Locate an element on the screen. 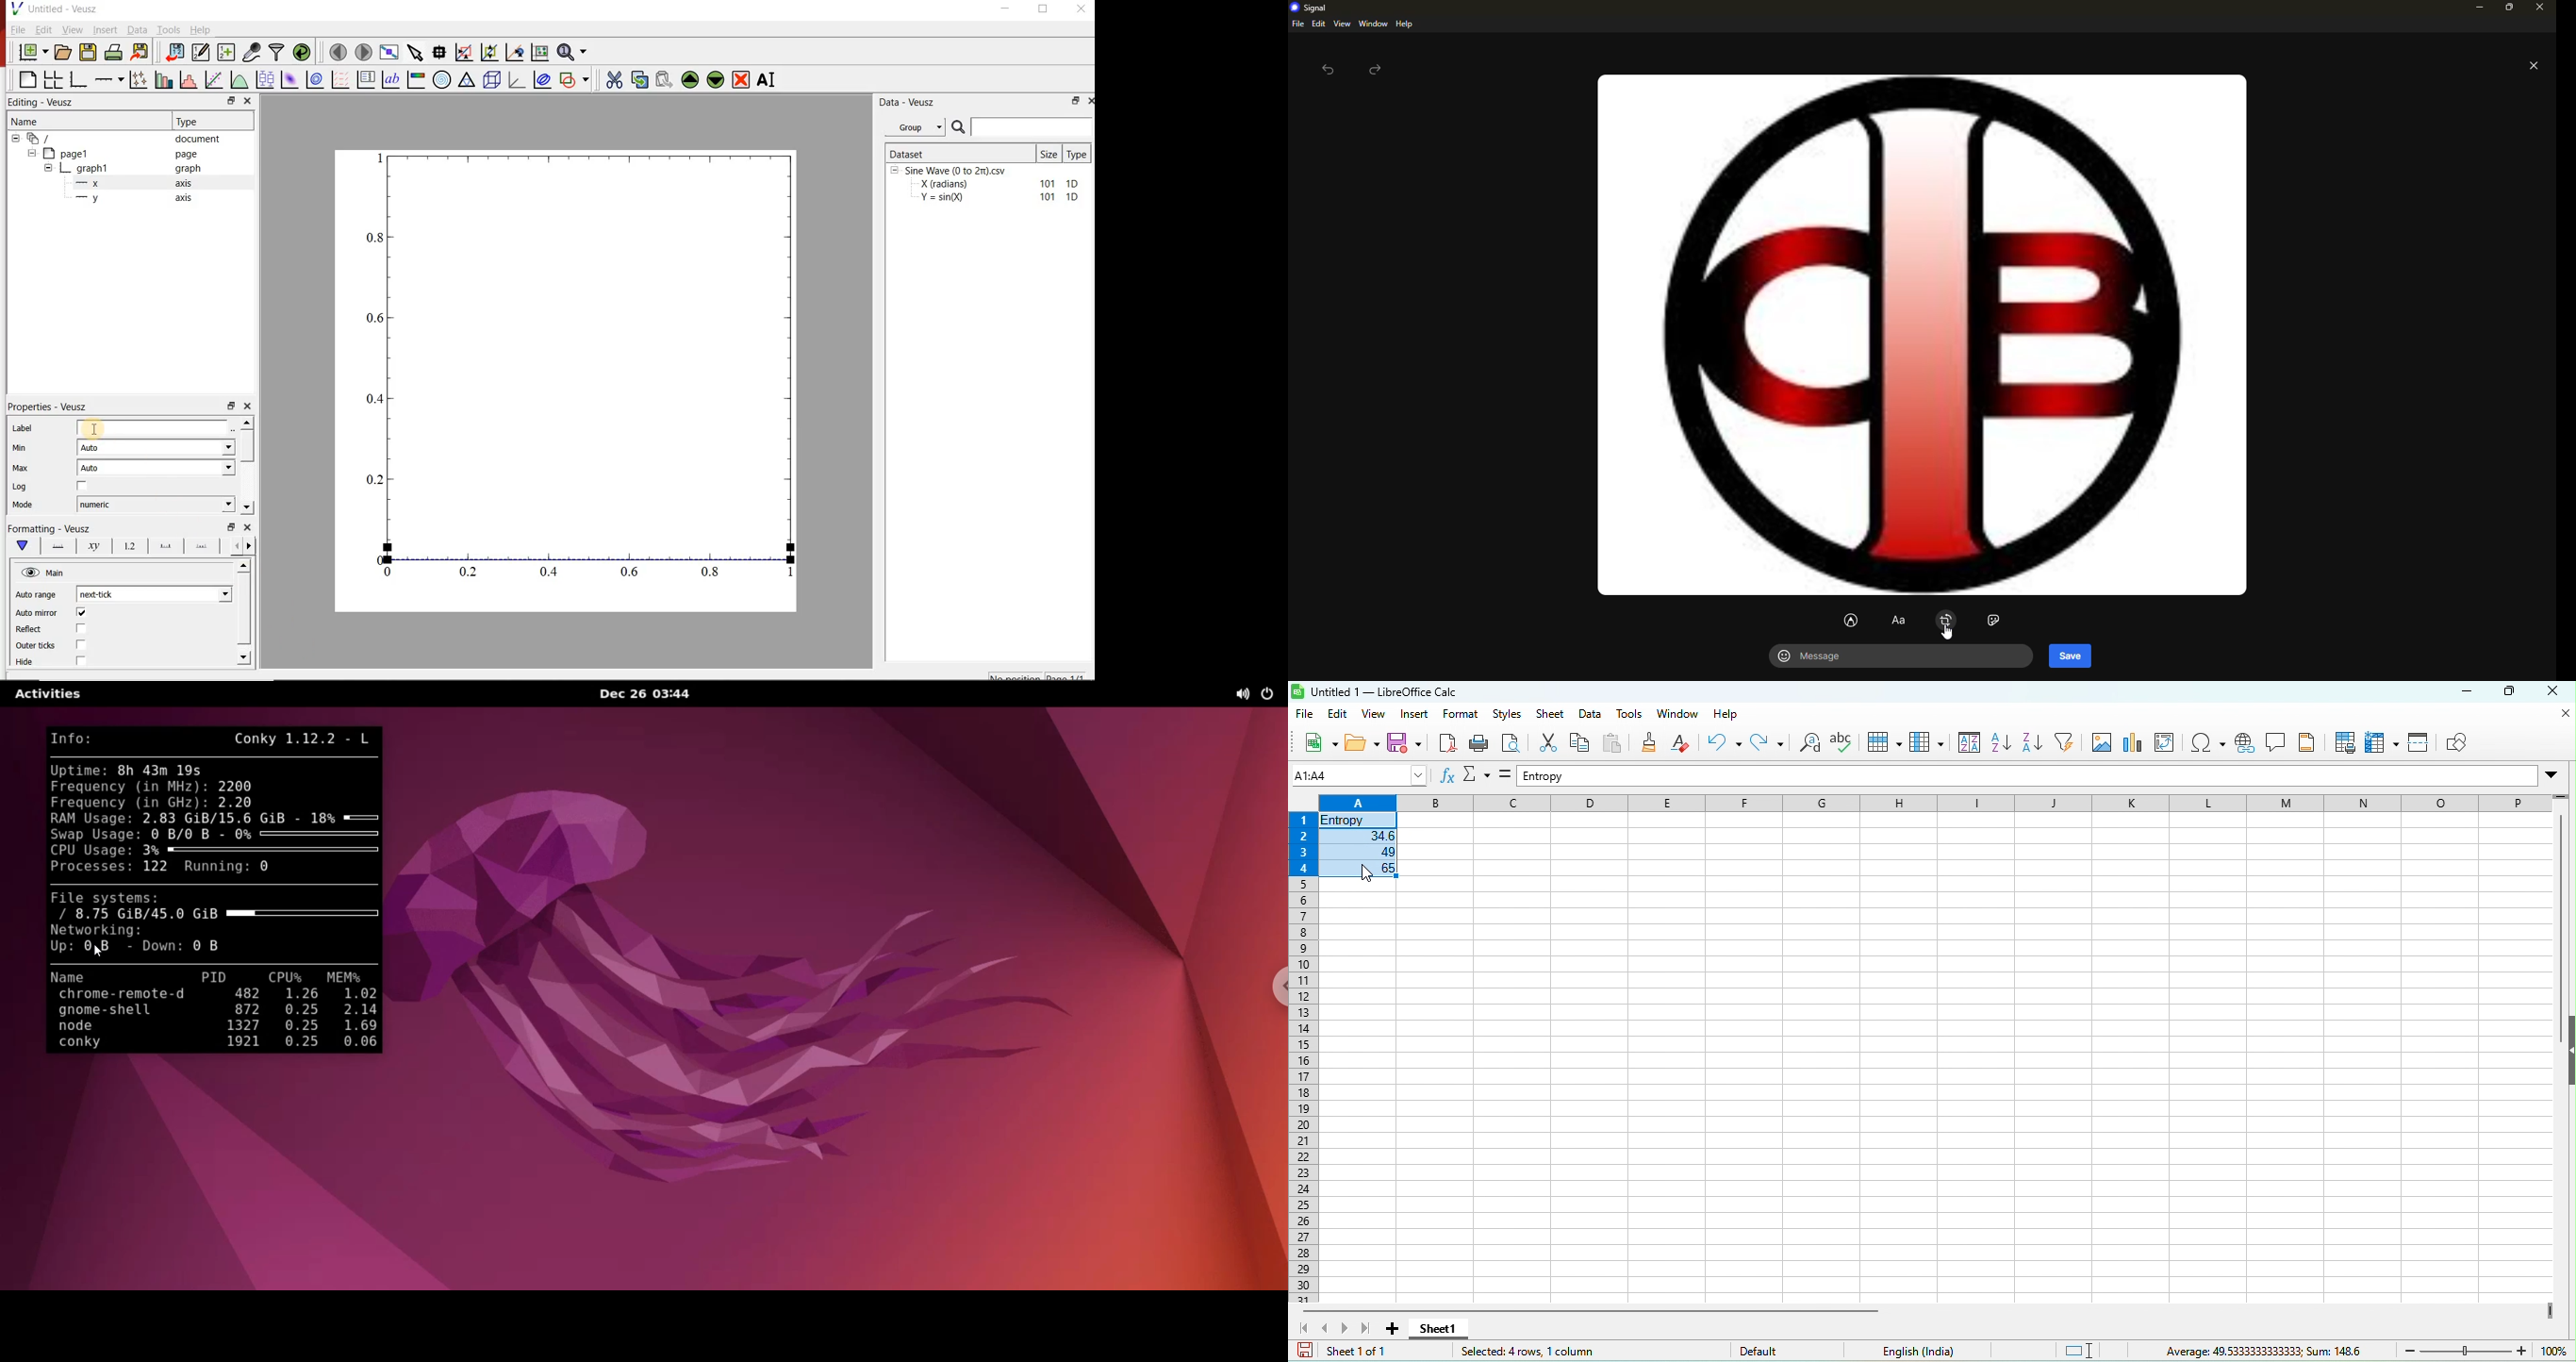 The image size is (2576, 1372). Maximize is located at coordinates (1045, 9).